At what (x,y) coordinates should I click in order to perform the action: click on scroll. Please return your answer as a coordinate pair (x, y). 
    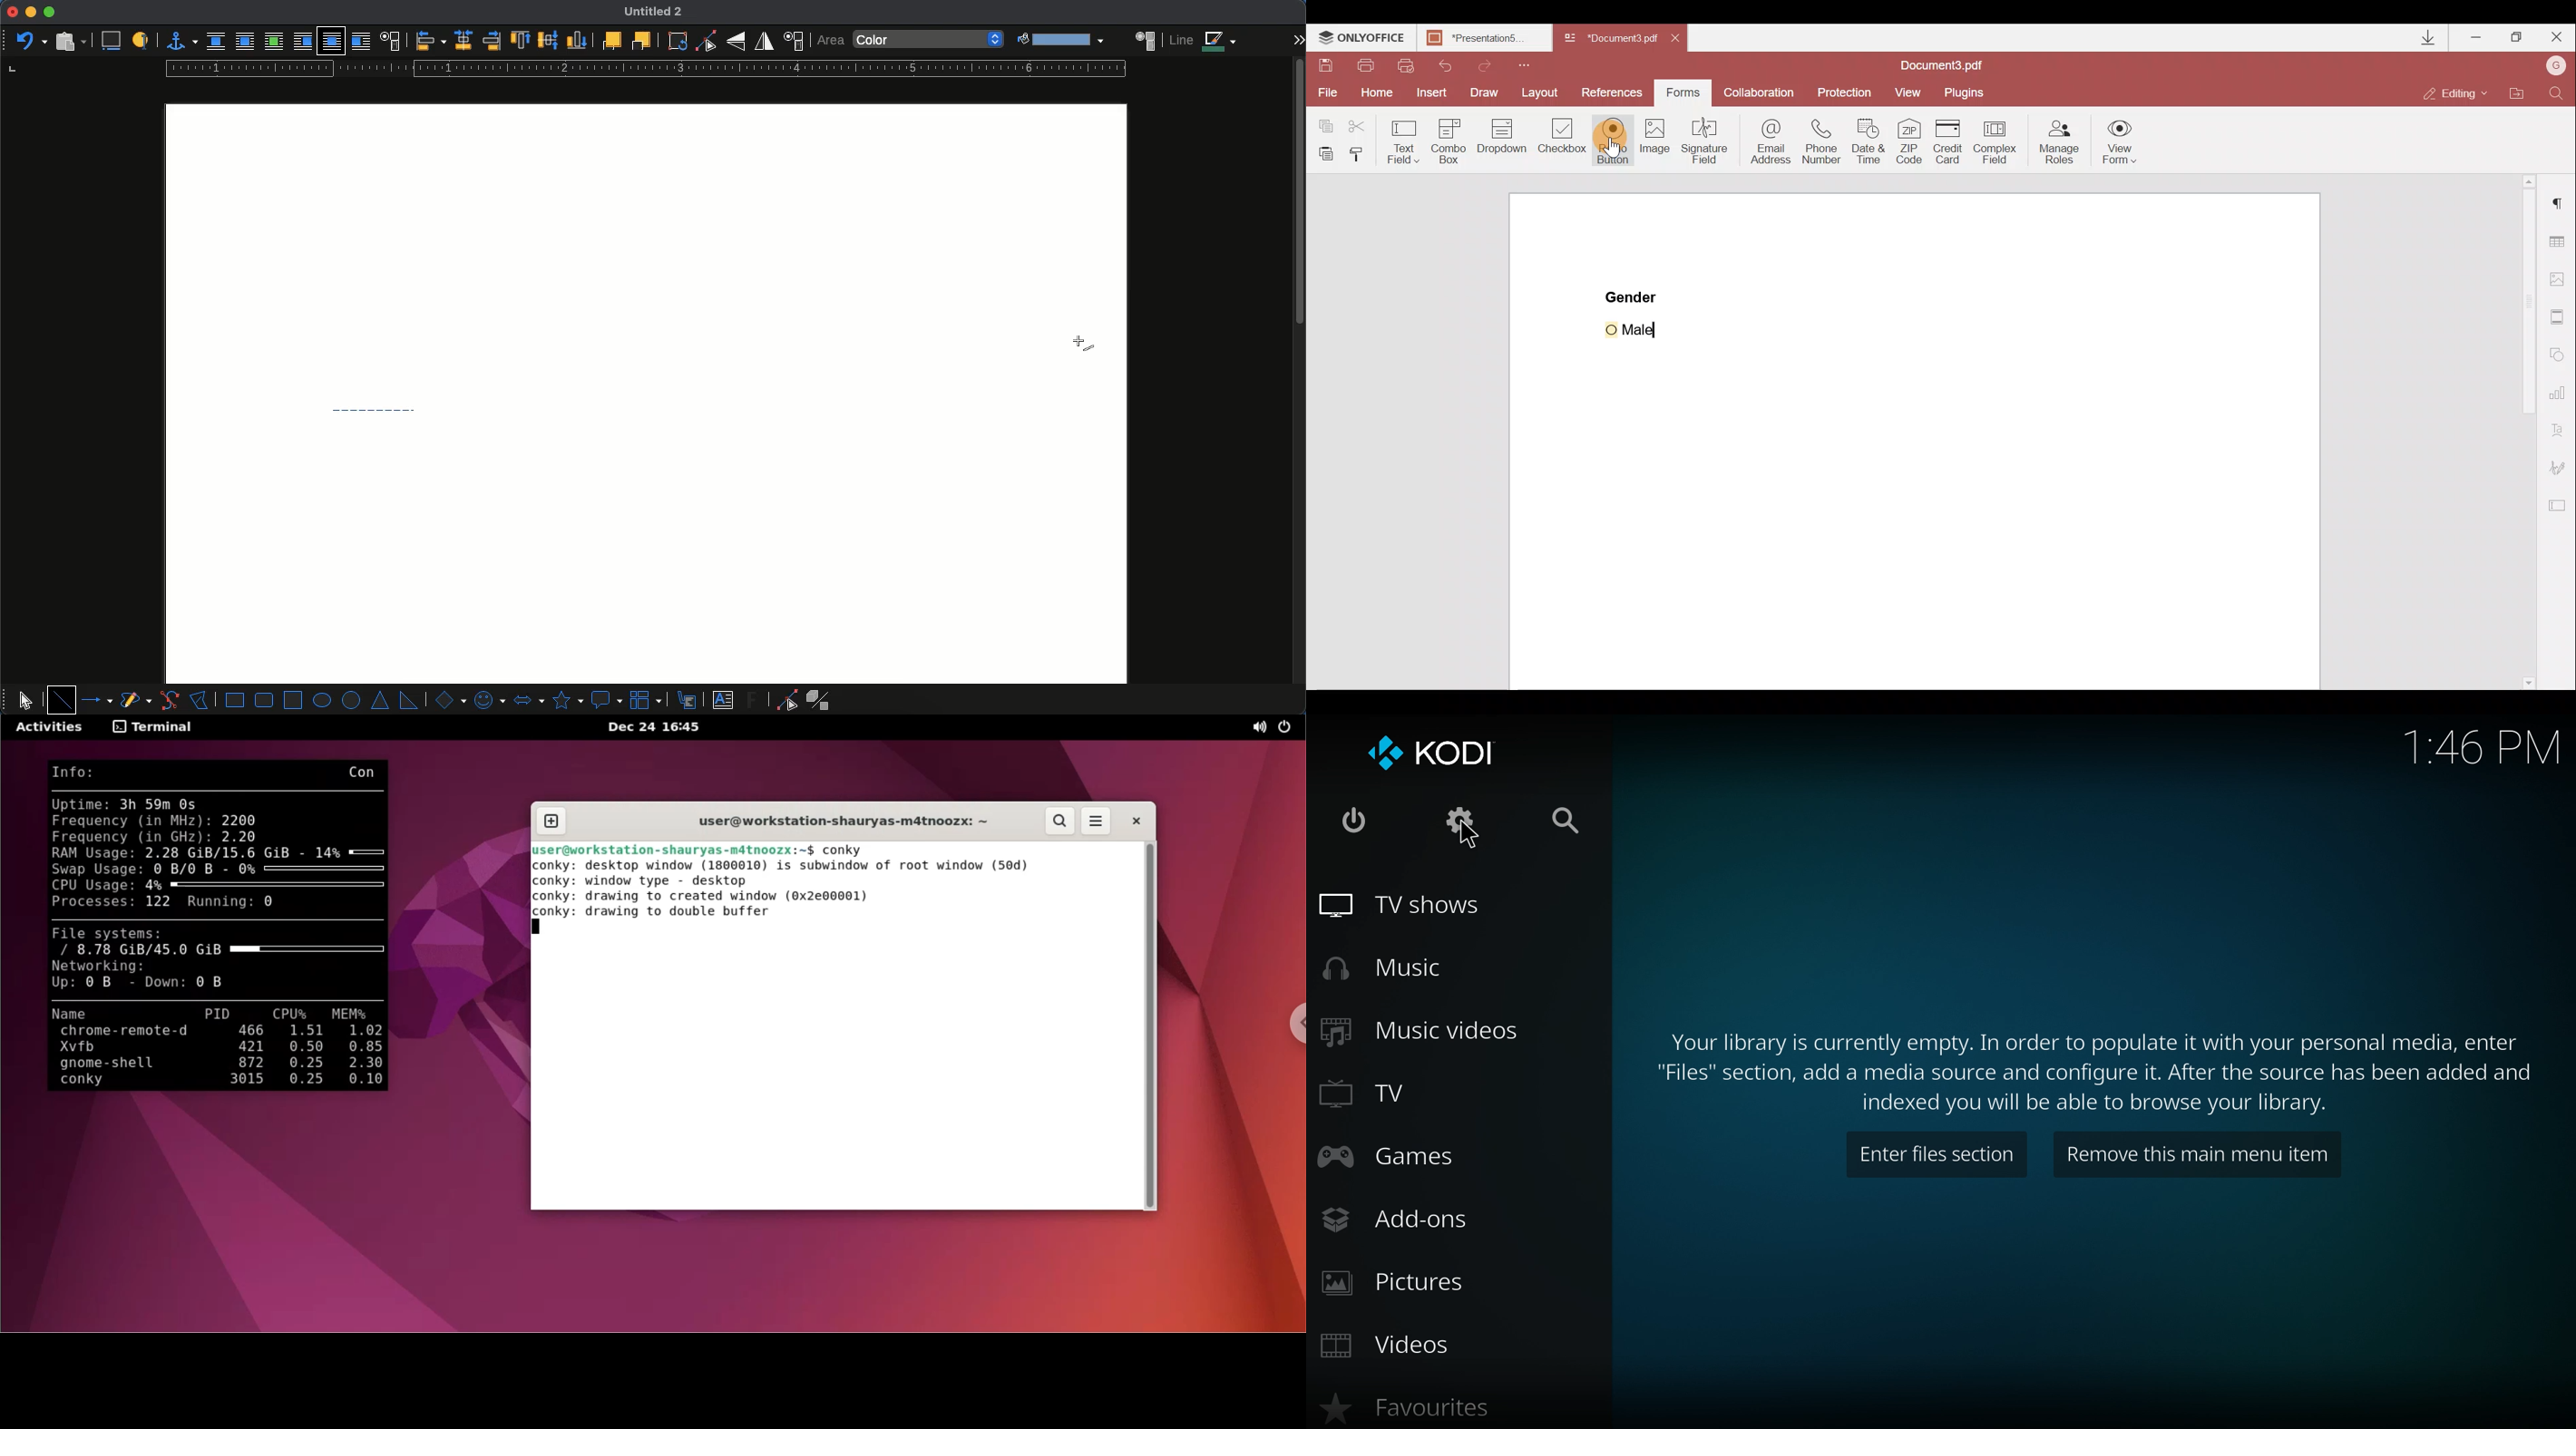
    Looking at the image, I should click on (1300, 386).